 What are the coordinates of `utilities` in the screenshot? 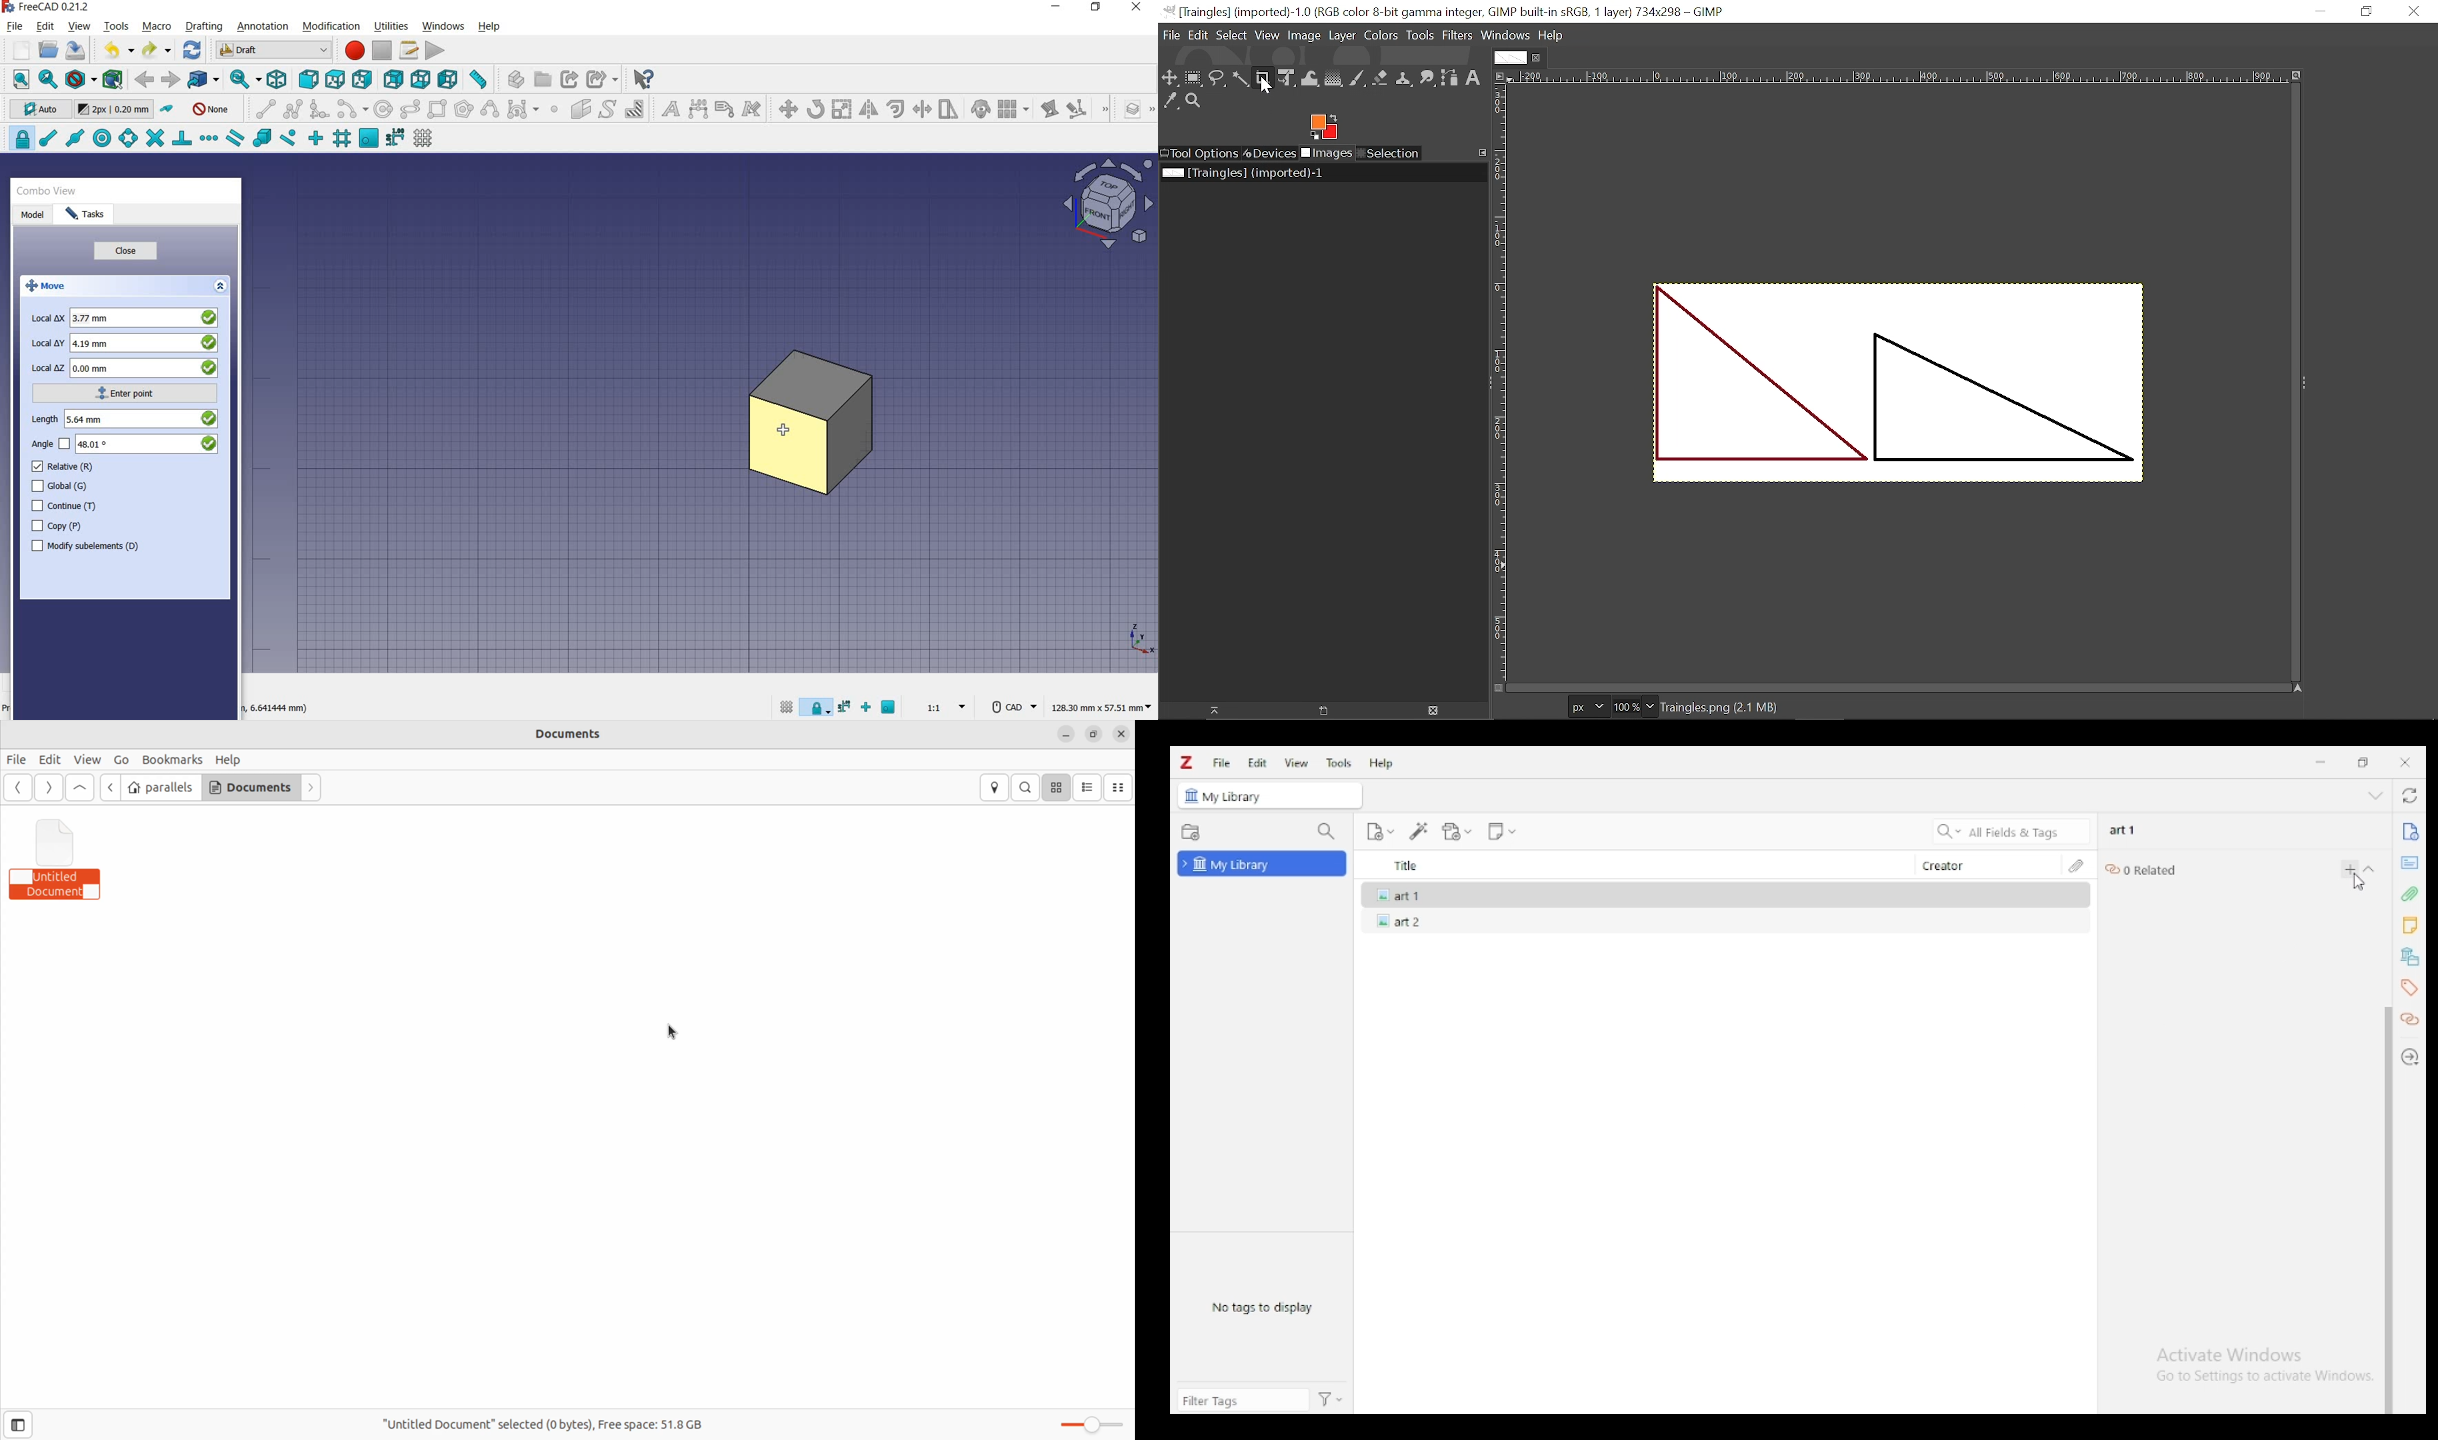 It's located at (393, 26).